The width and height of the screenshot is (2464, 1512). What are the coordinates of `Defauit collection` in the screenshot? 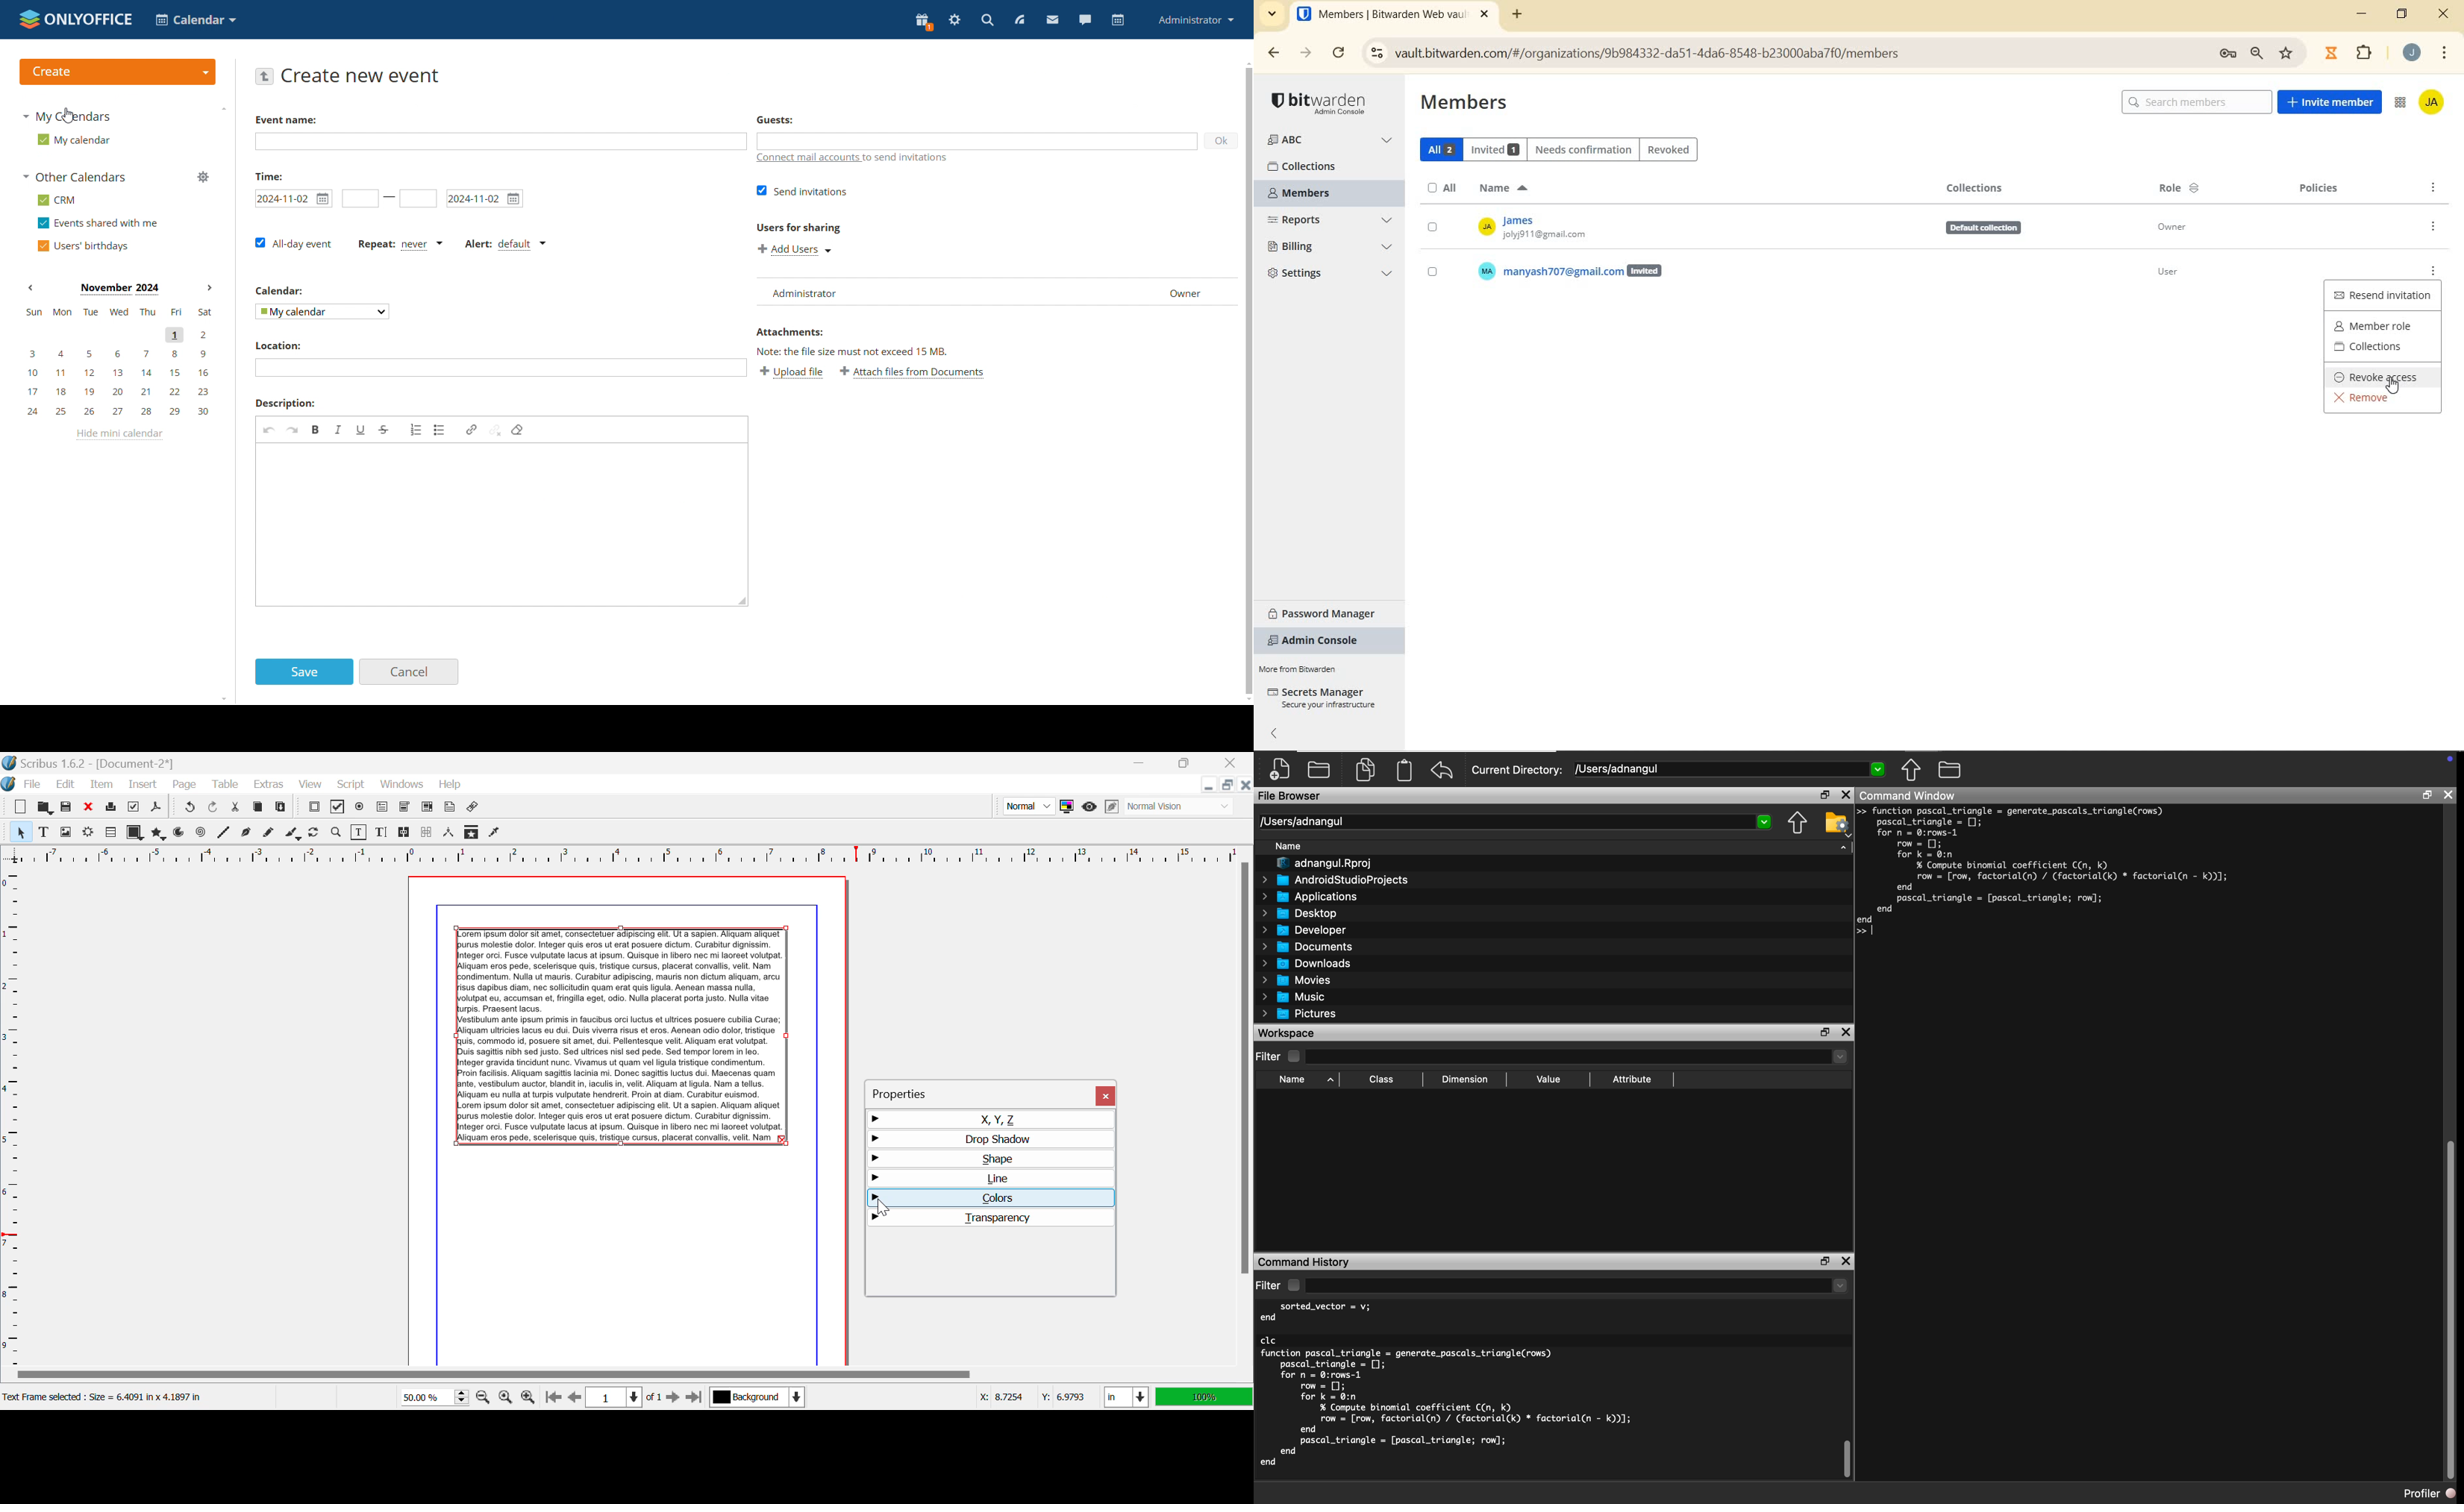 It's located at (1977, 229).